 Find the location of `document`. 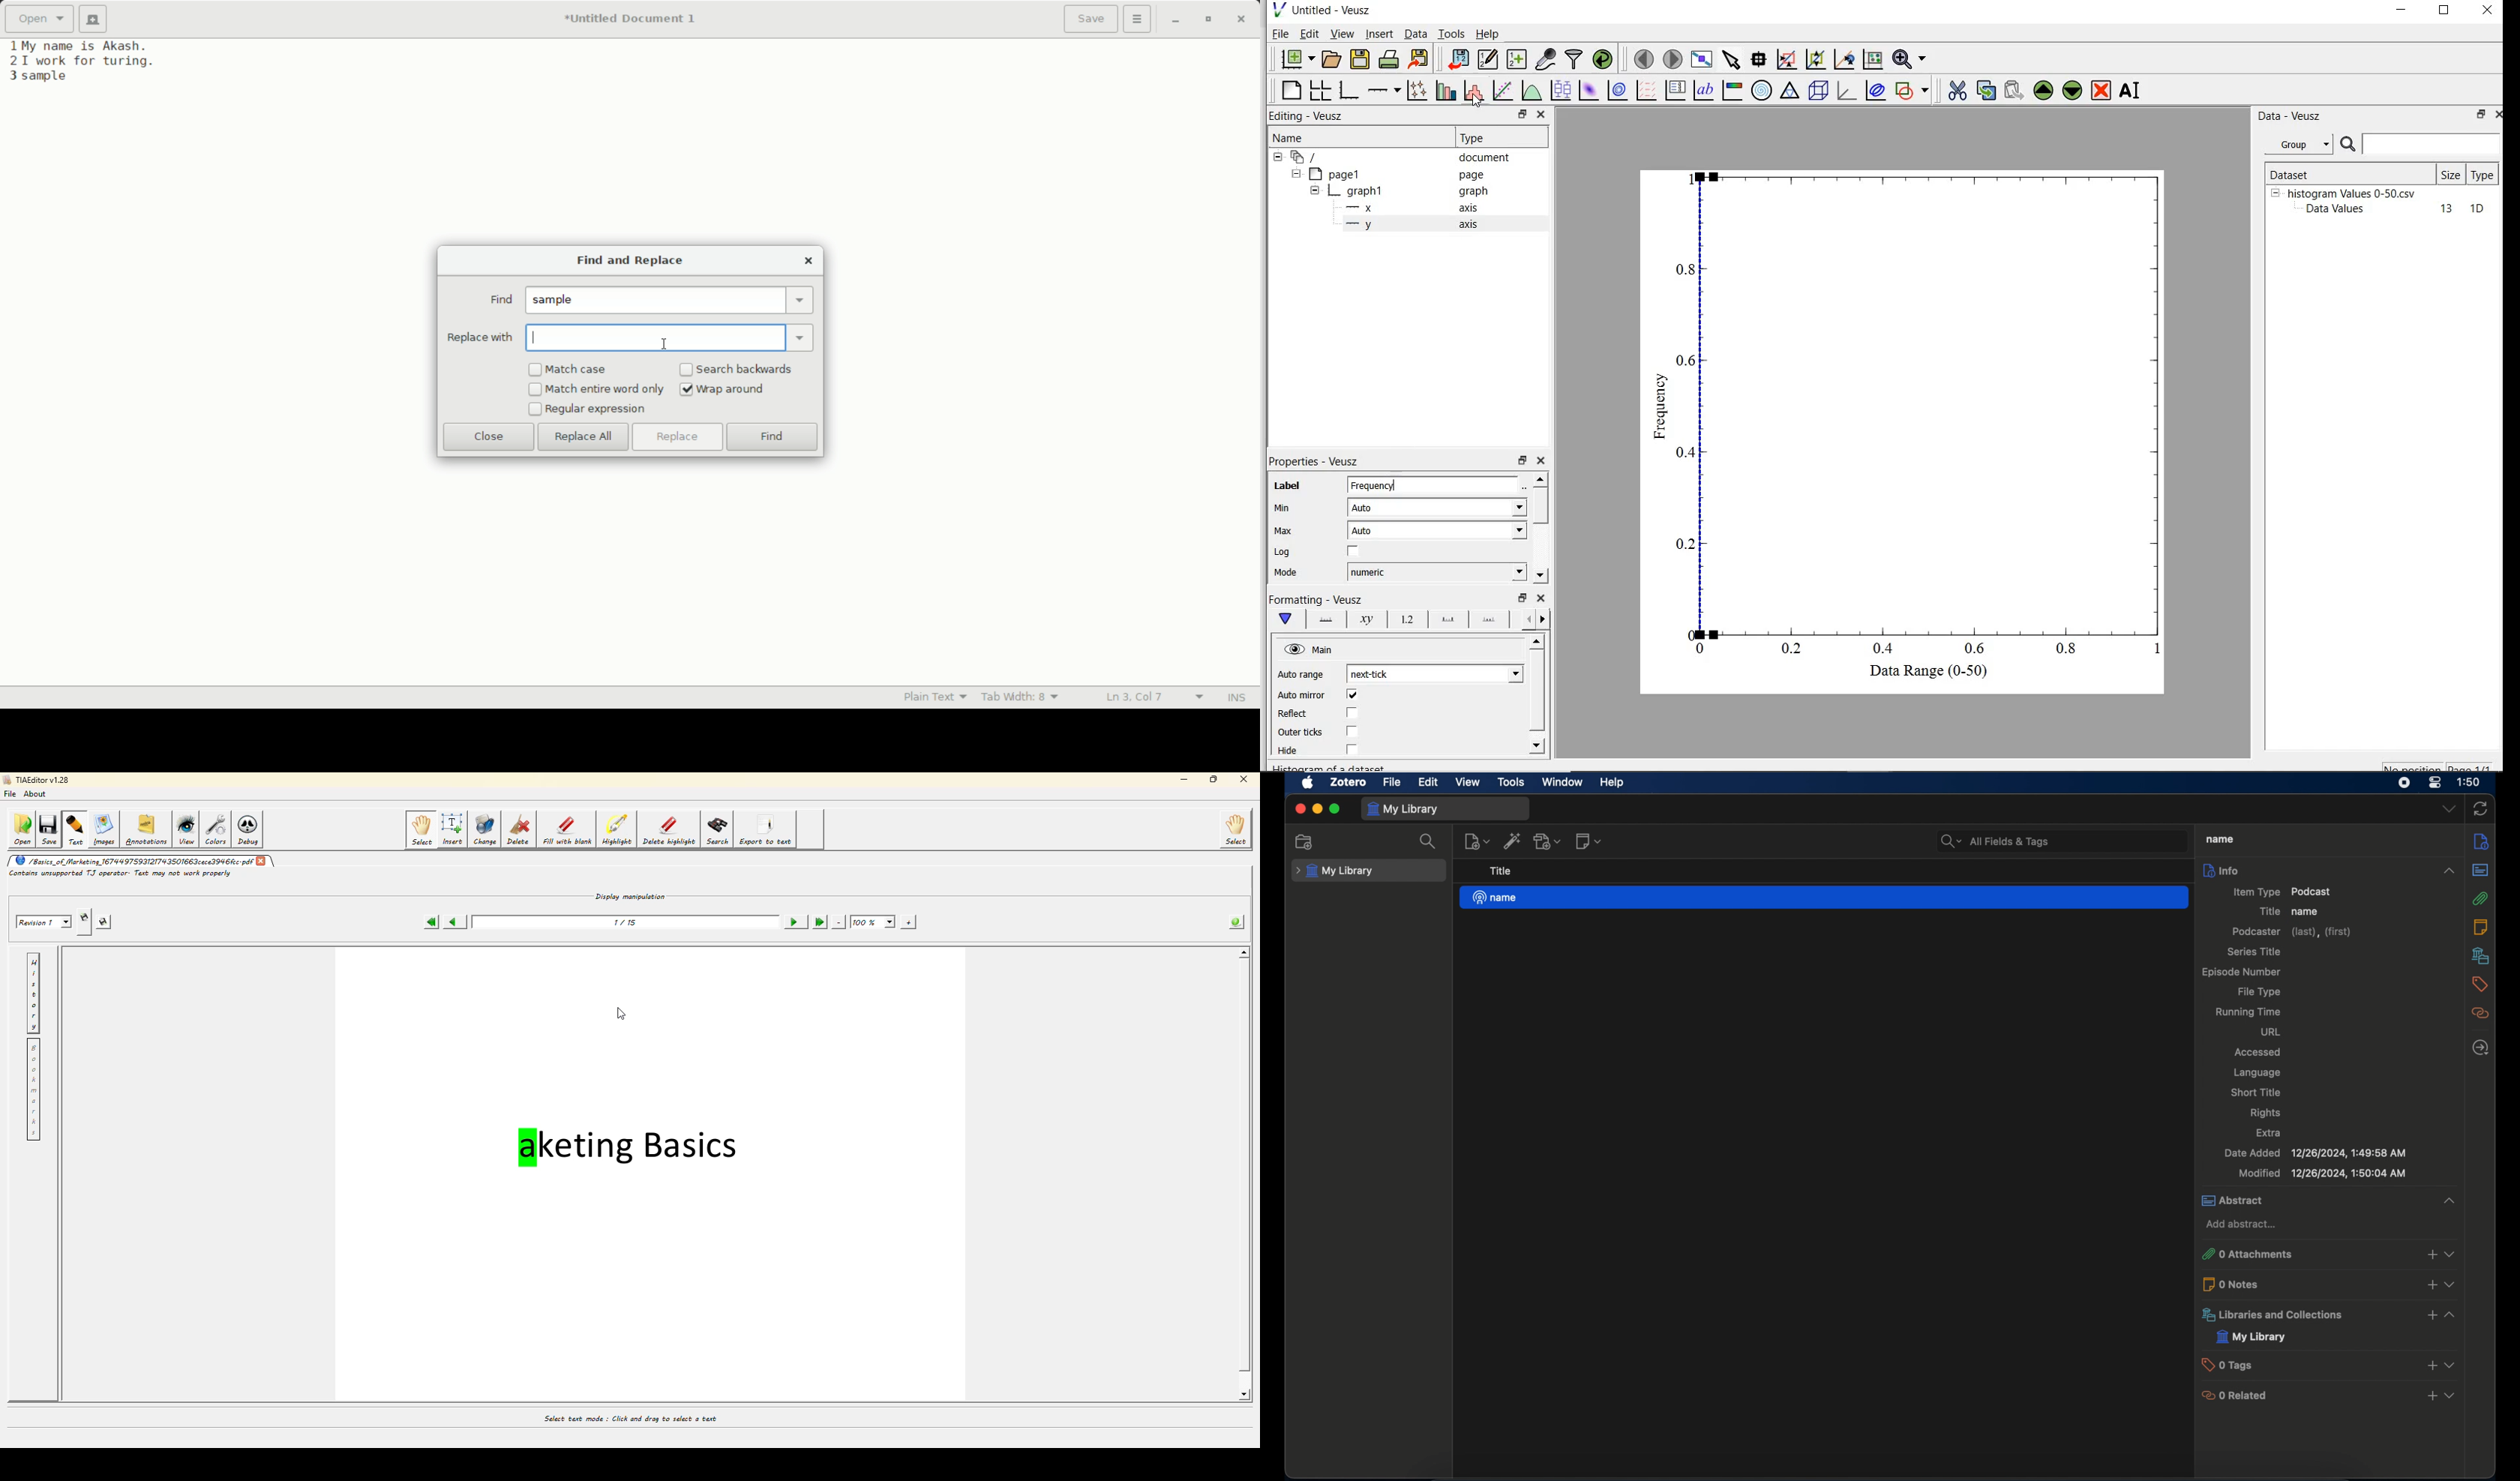

document is located at coordinates (1485, 159).